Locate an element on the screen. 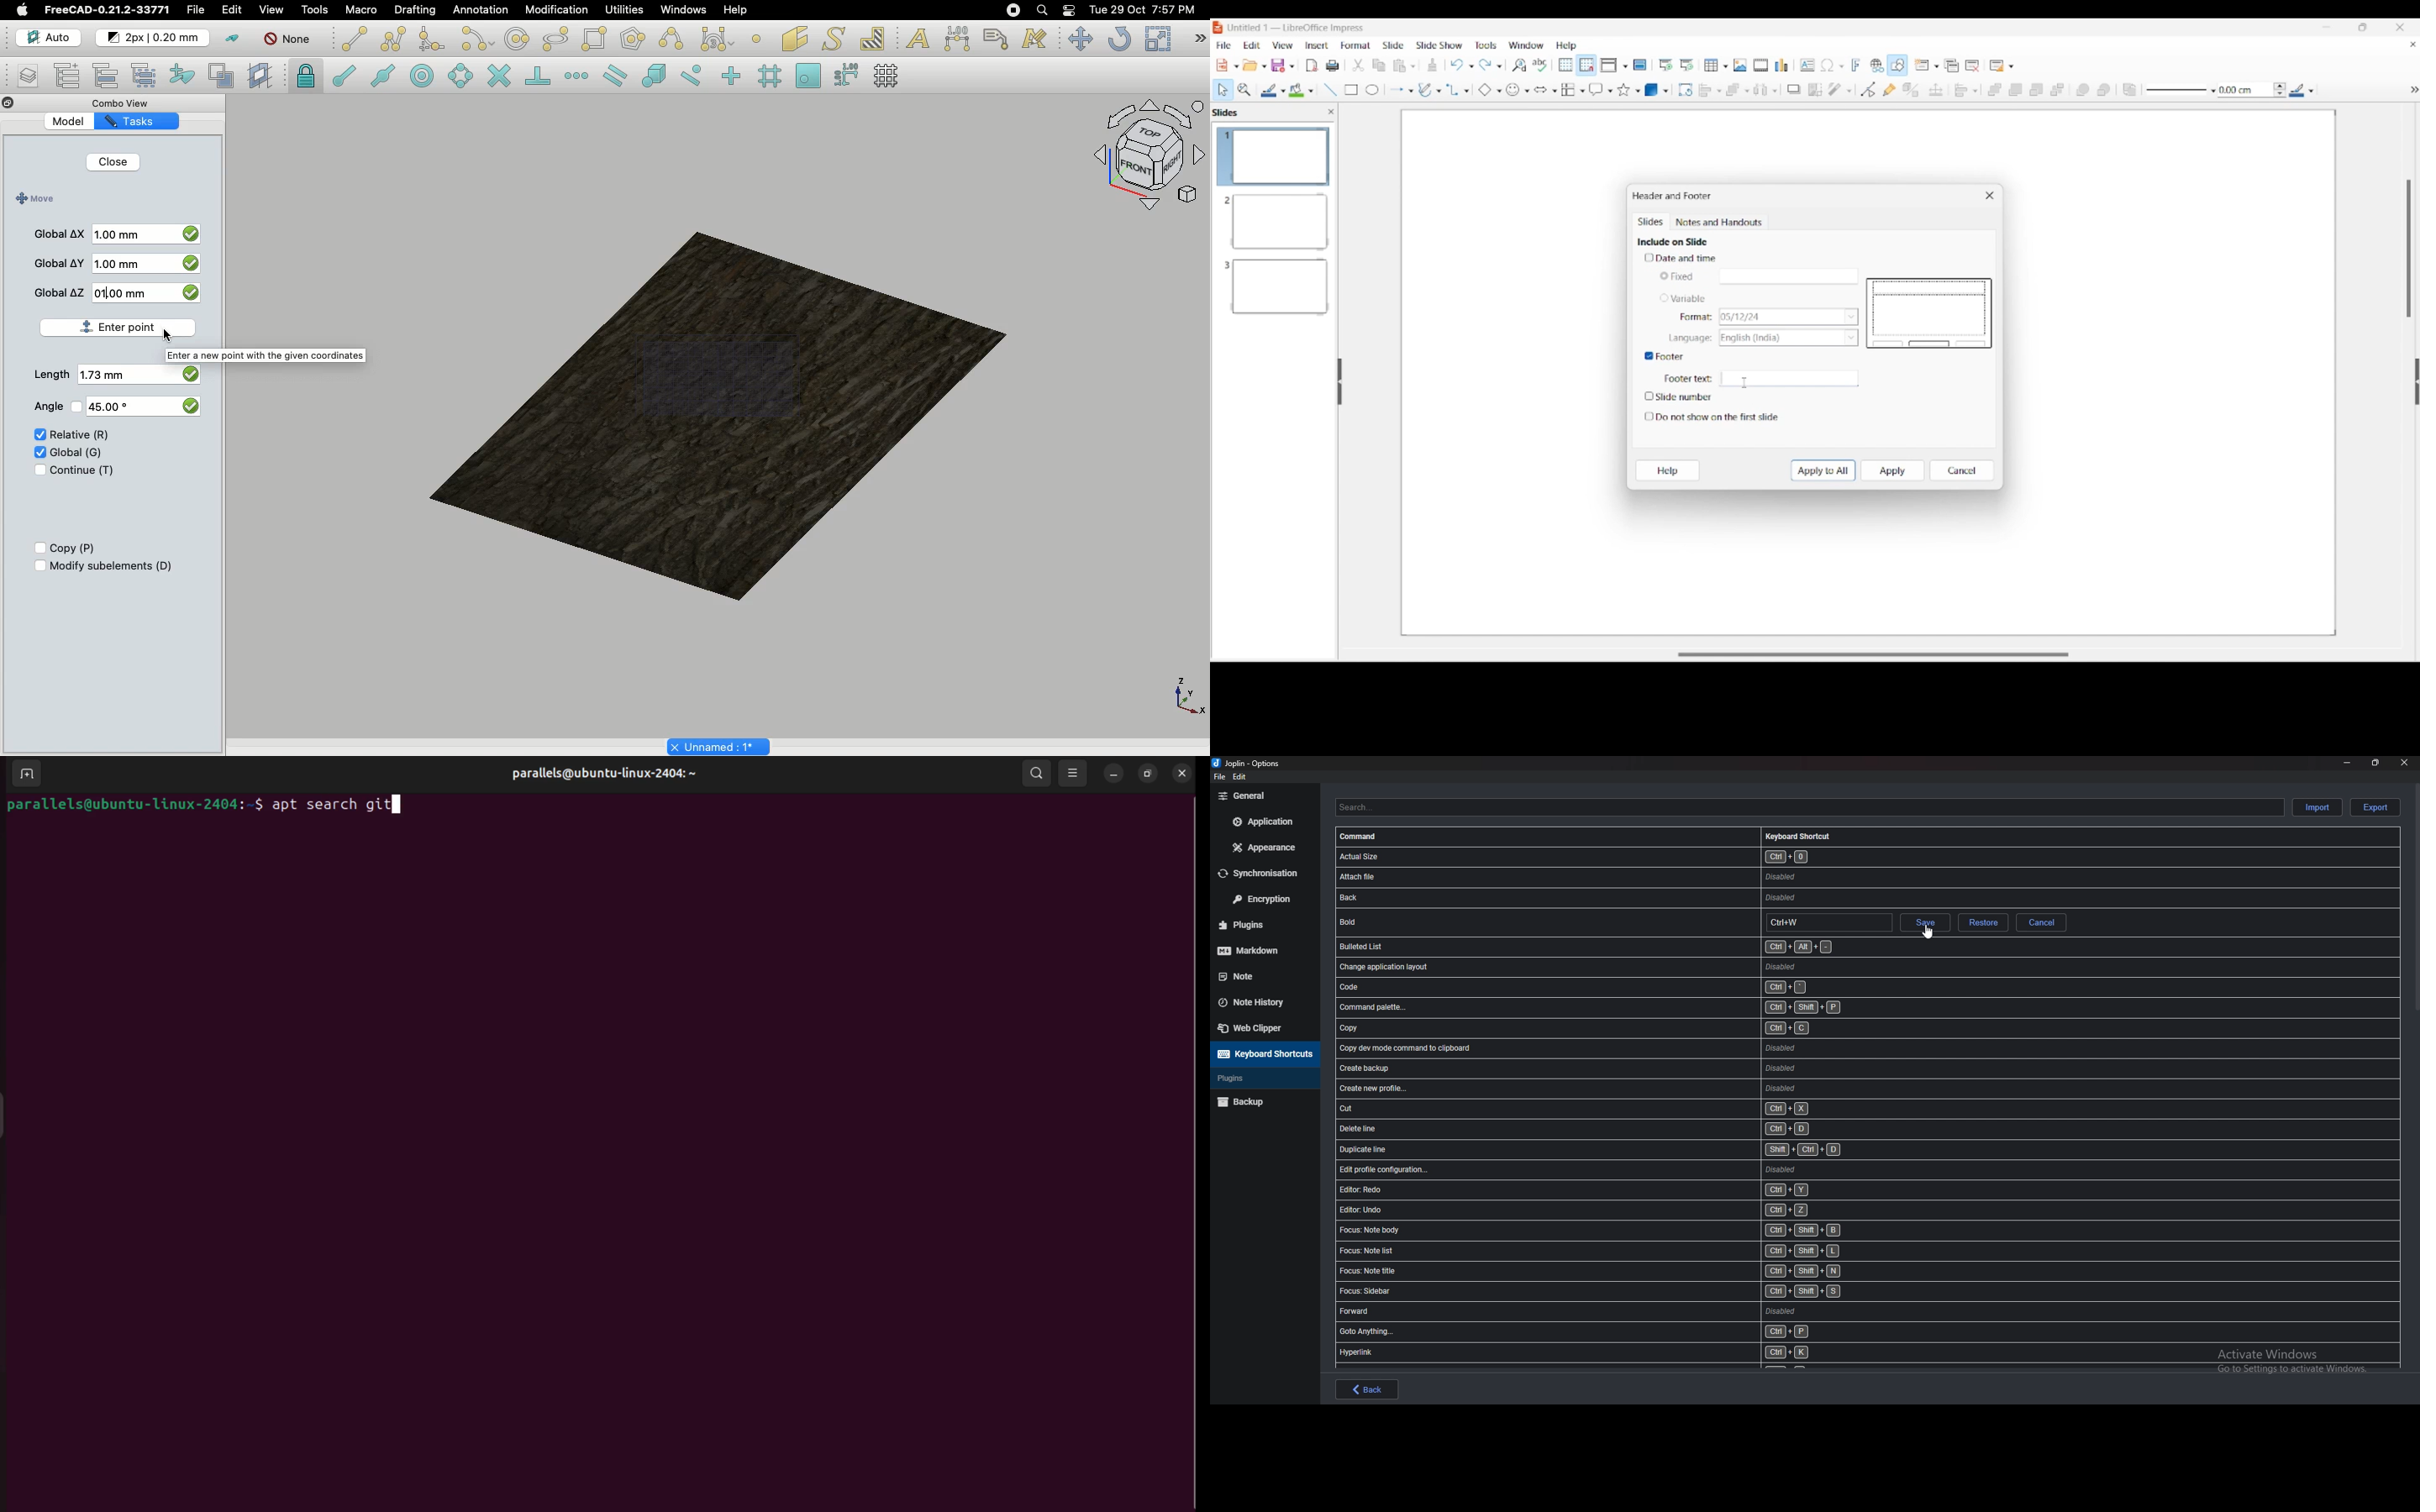  shortcut is located at coordinates (1627, 1313).